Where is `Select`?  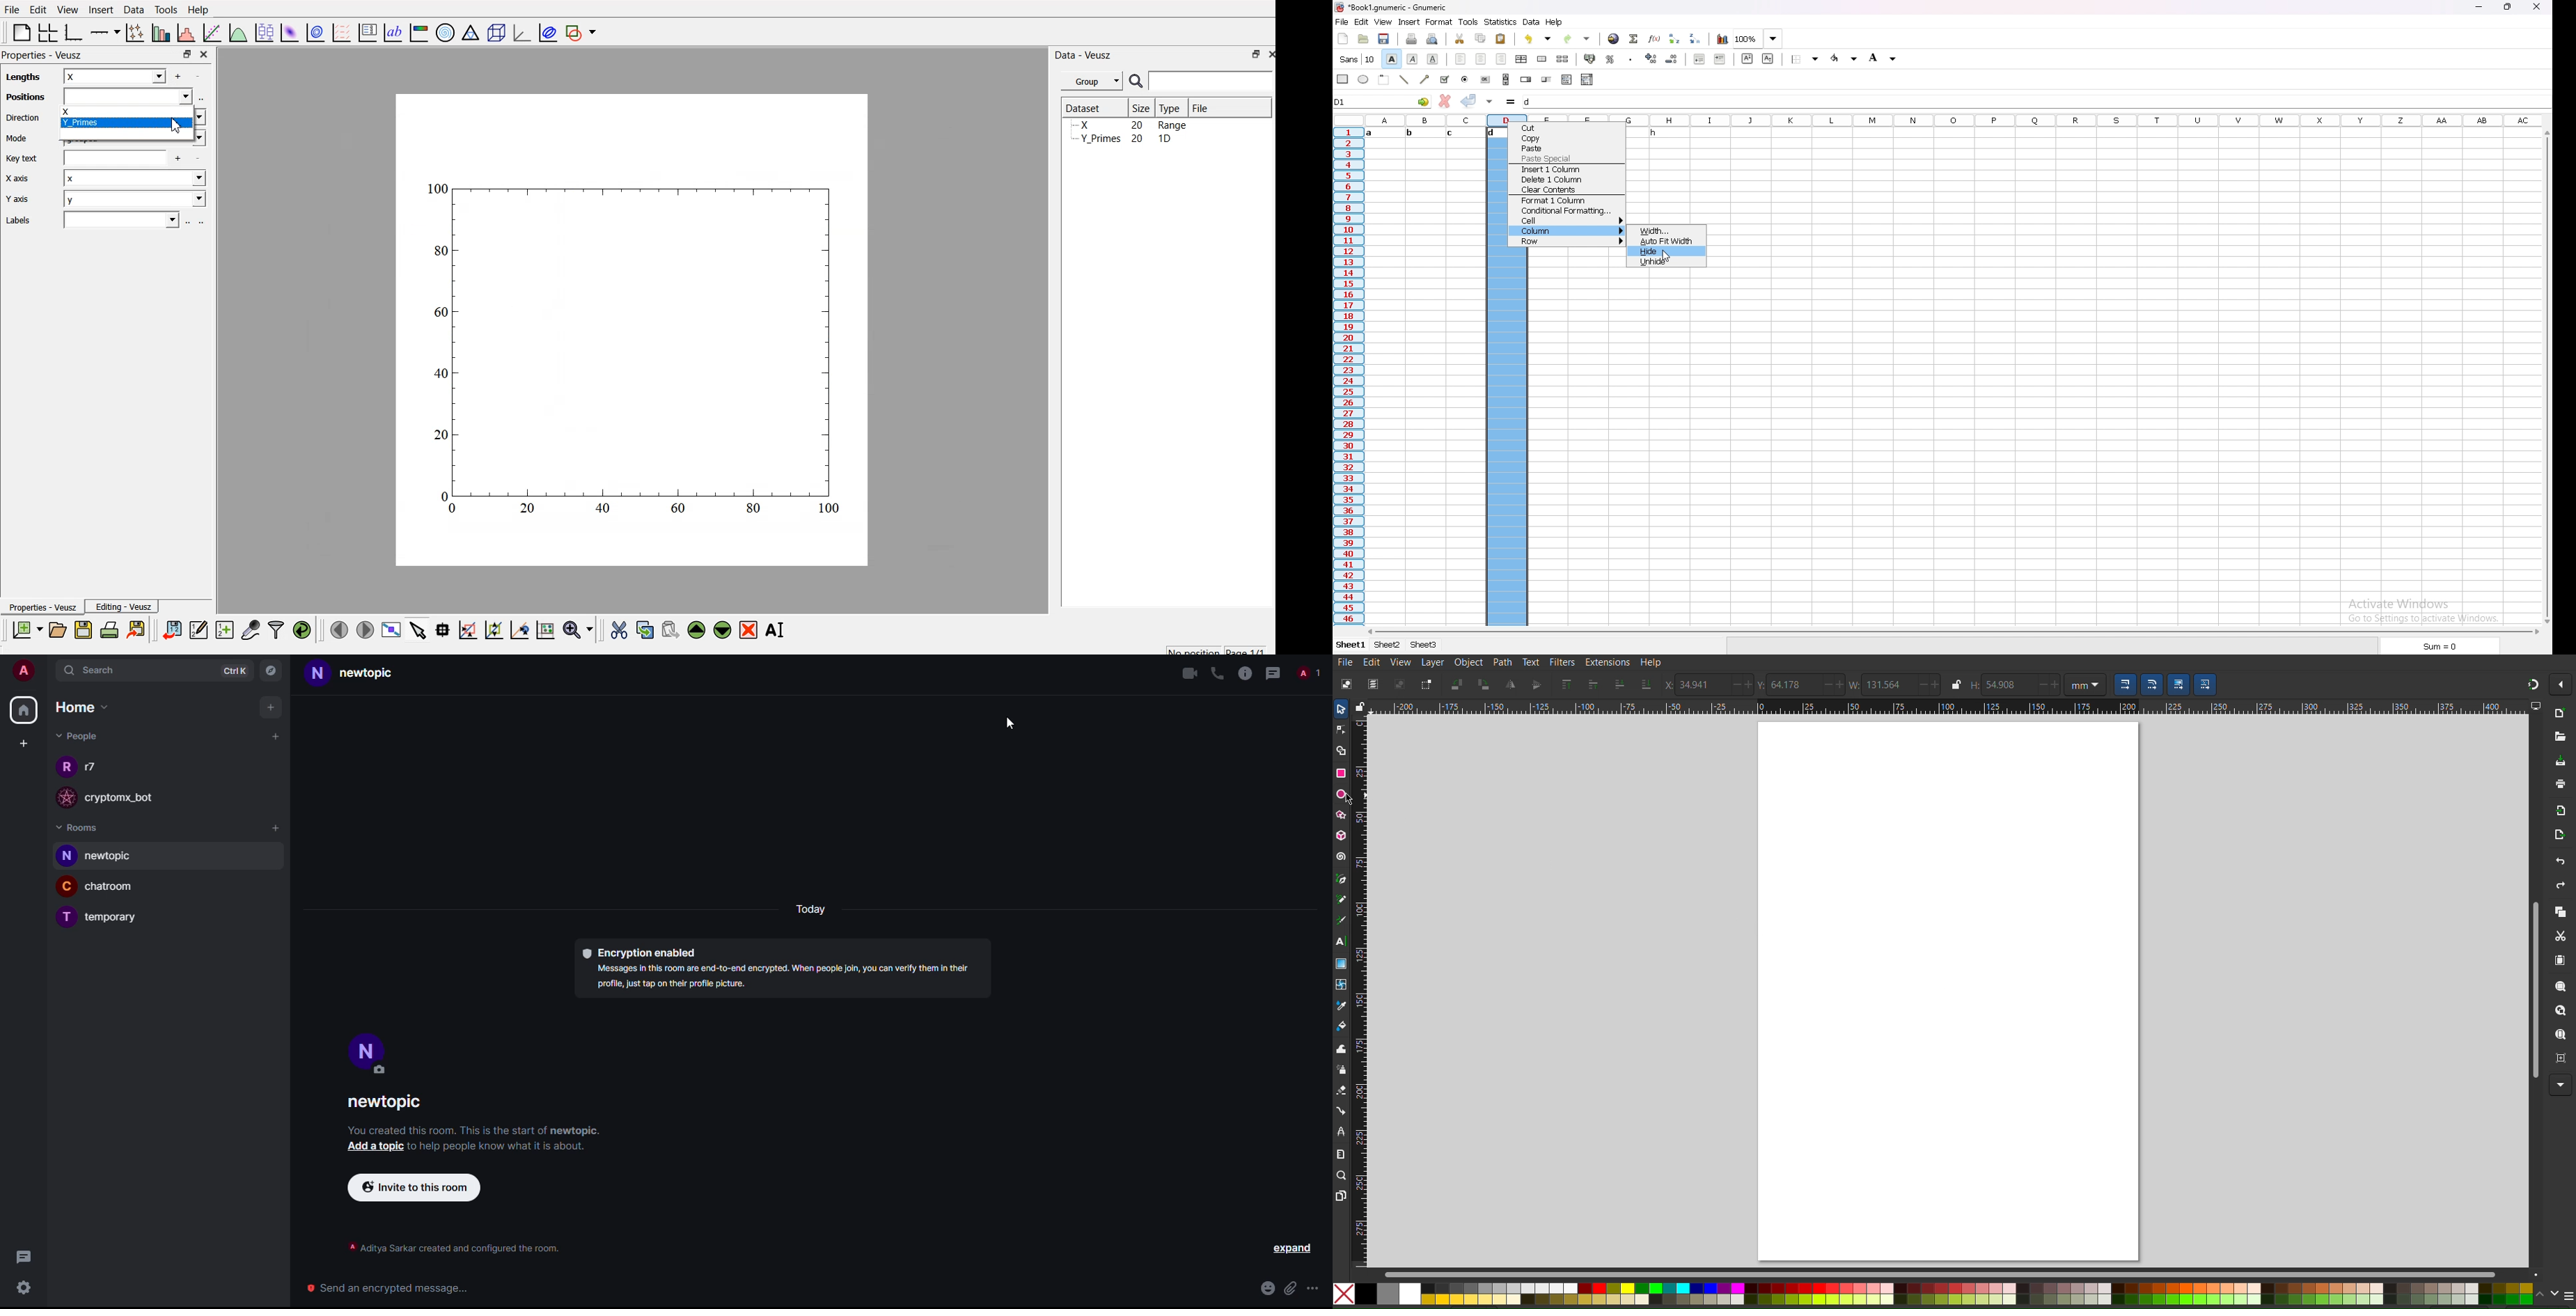
Select is located at coordinates (1342, 709).